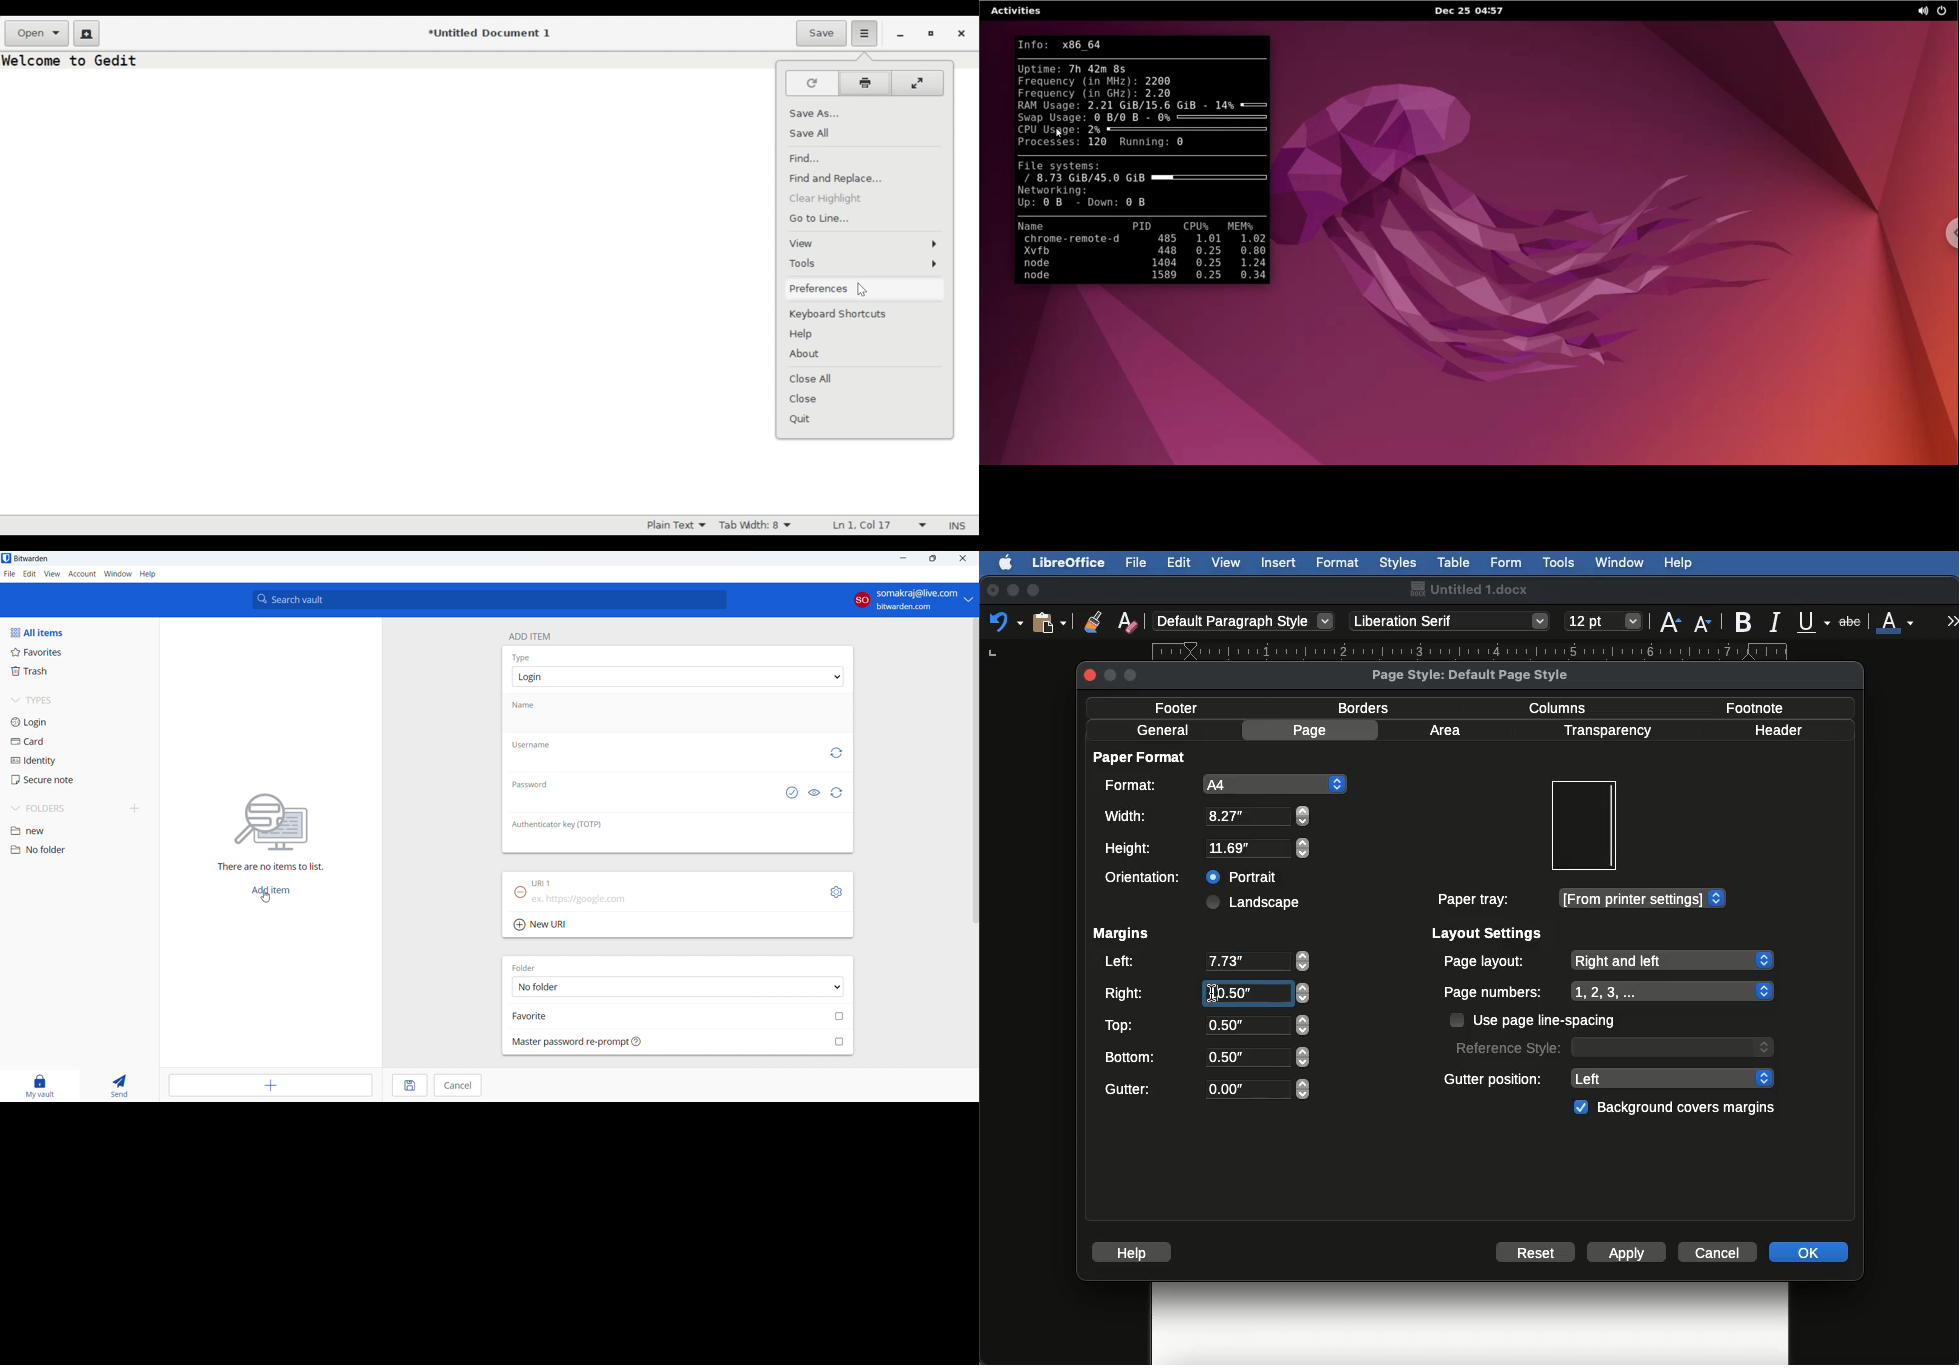  What do you see at coordinates (838, 892) in the screenshot?
I see `toggle options` at bounding box center [838, 892].